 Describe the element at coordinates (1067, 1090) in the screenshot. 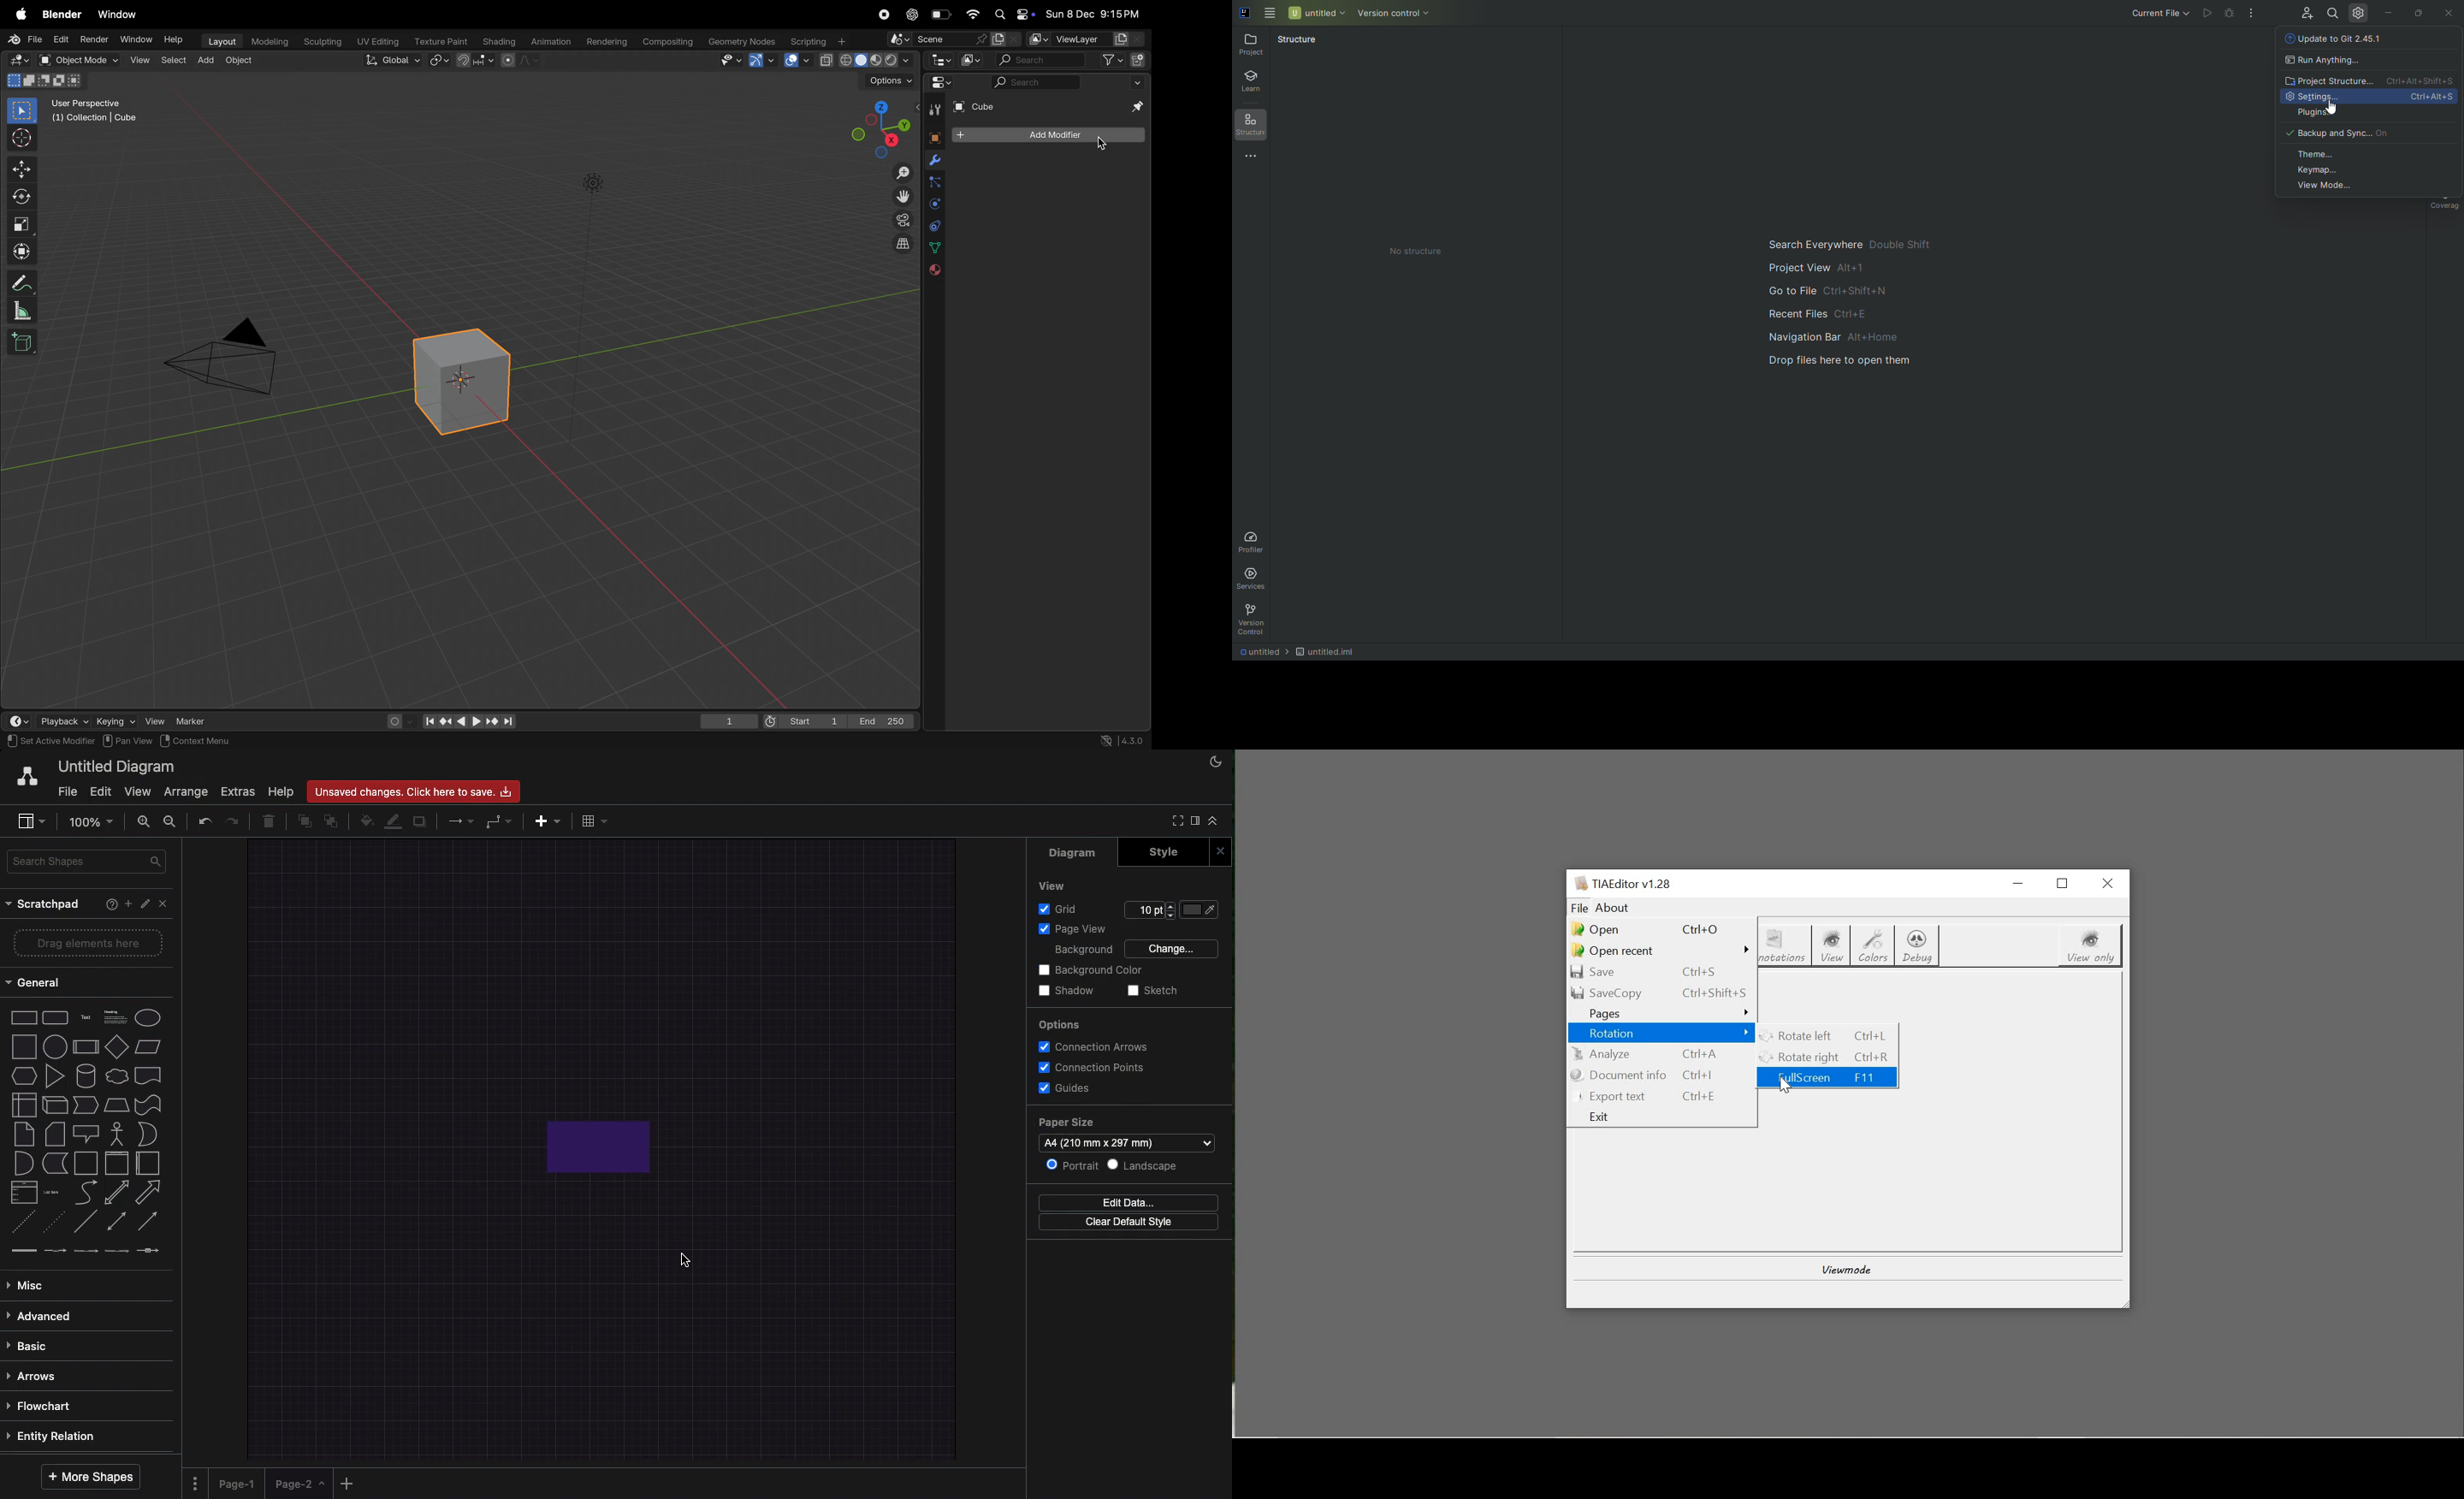

I see `Guides` at that location.